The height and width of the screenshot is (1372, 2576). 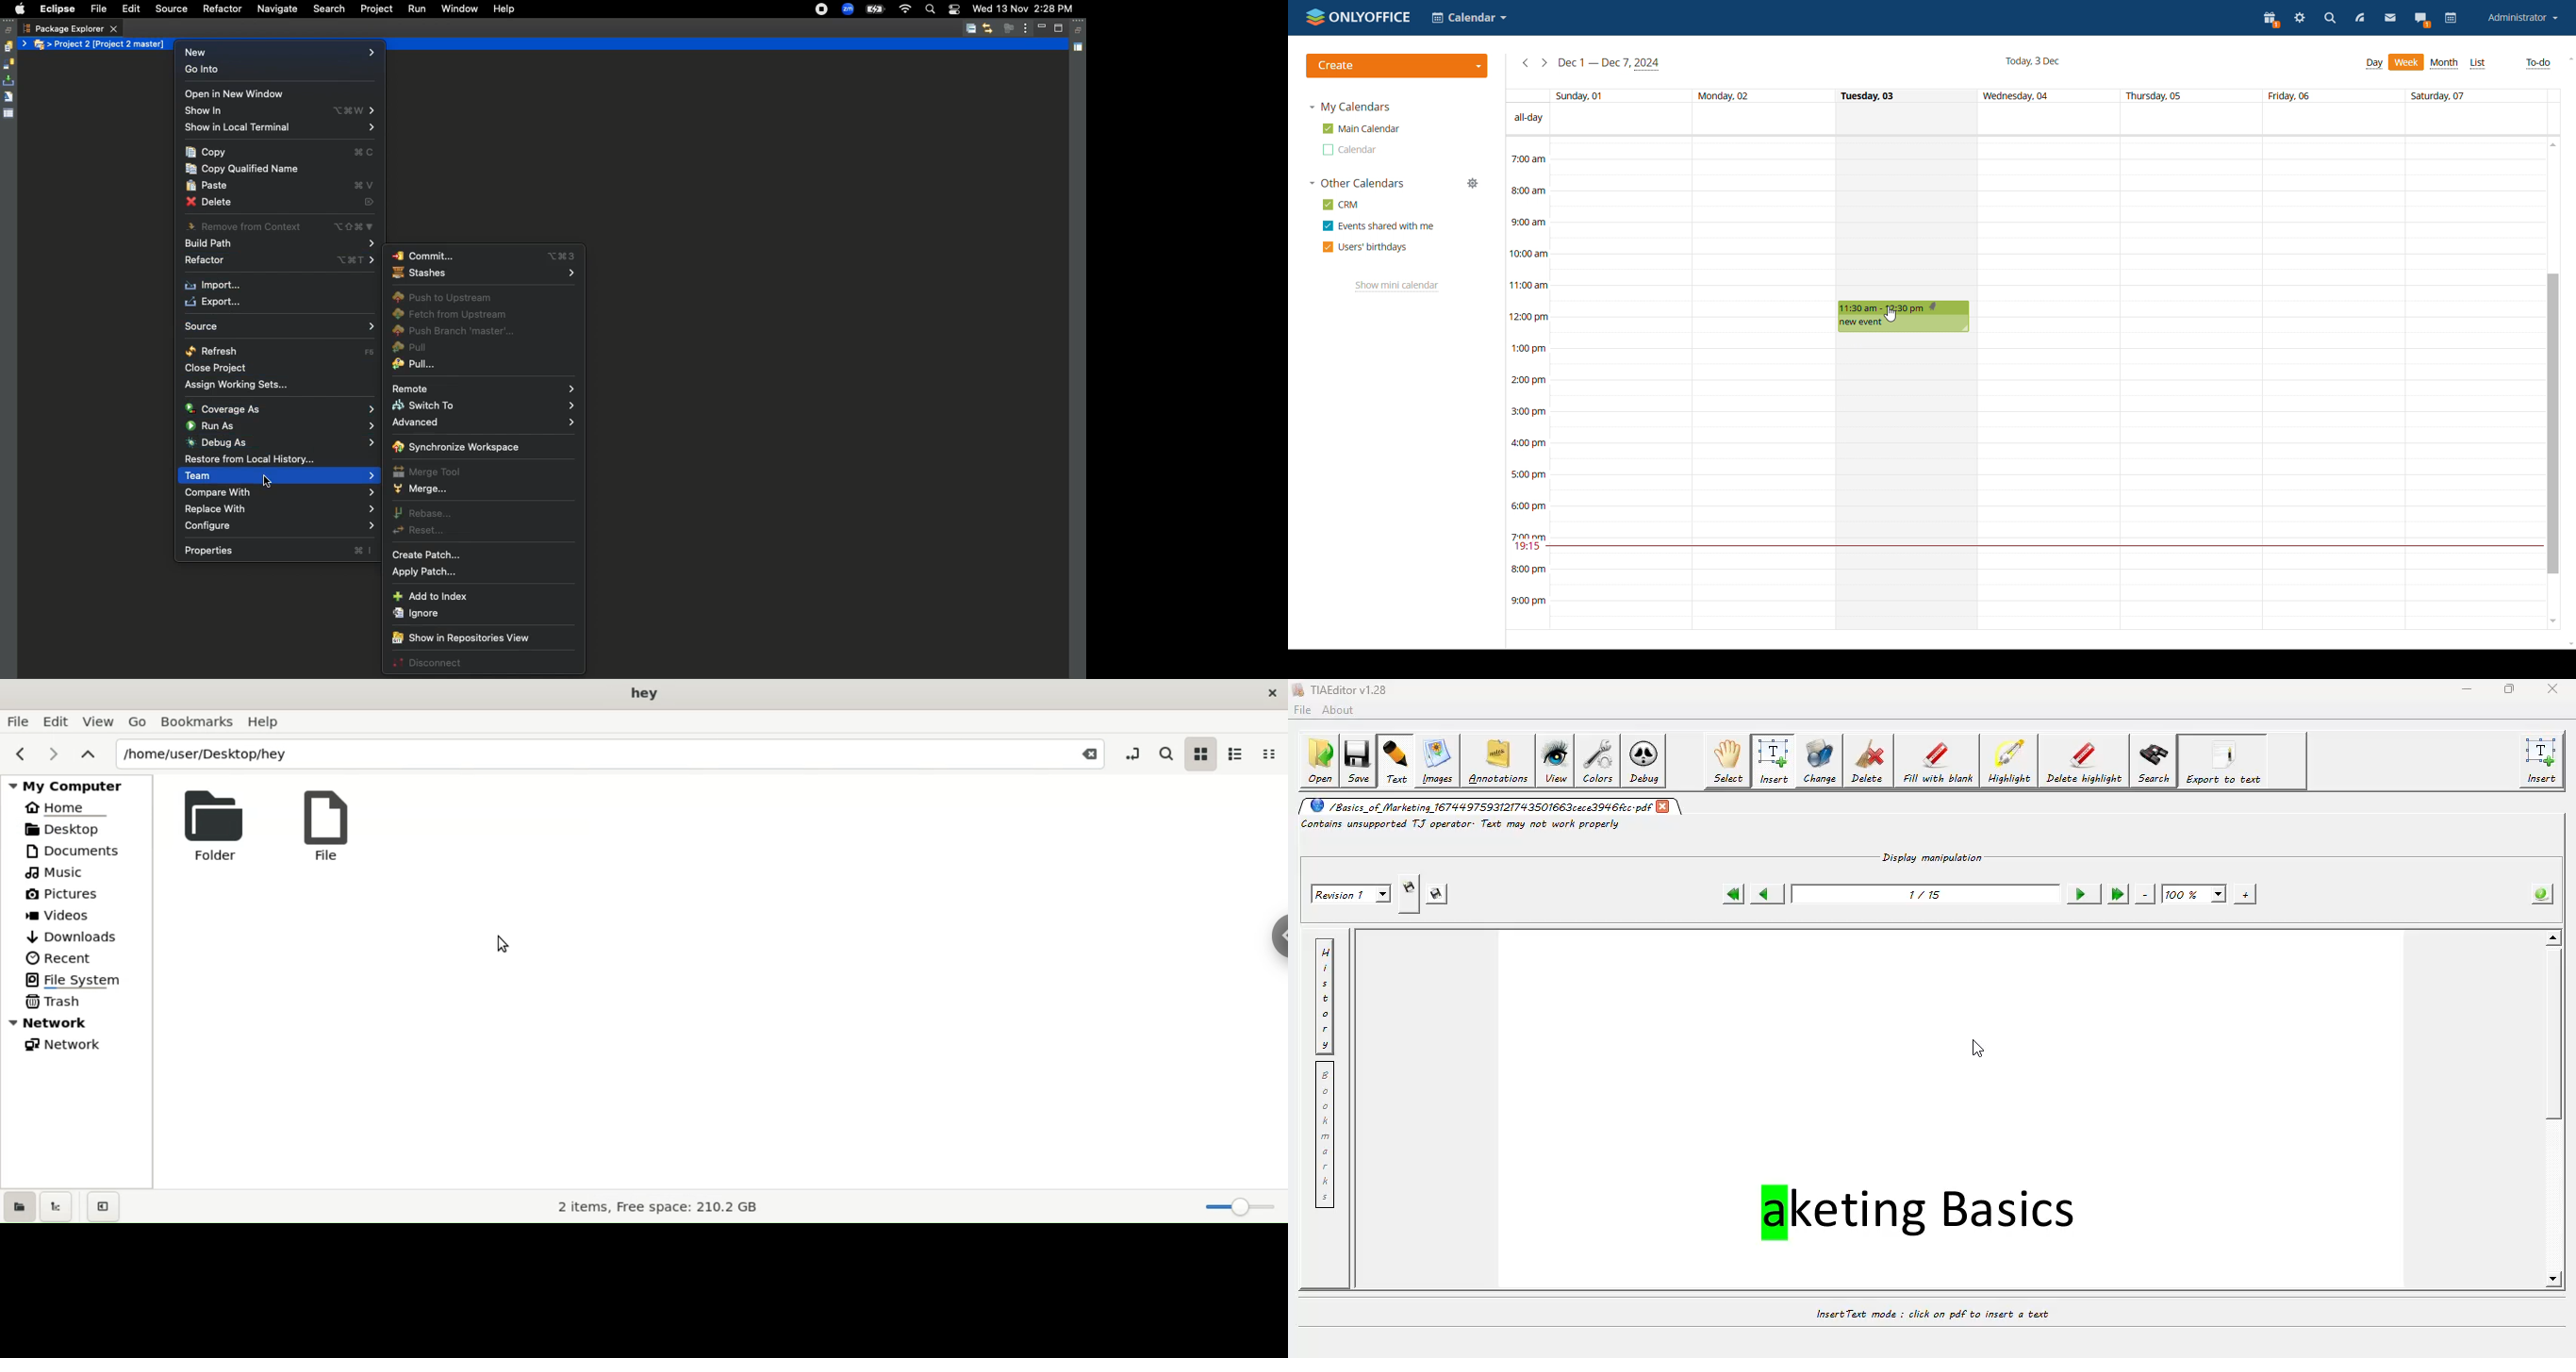 What do you see at coordinates (2301, 18) in the screenshot?
I see `settings` at bounding box center [2301, 18].